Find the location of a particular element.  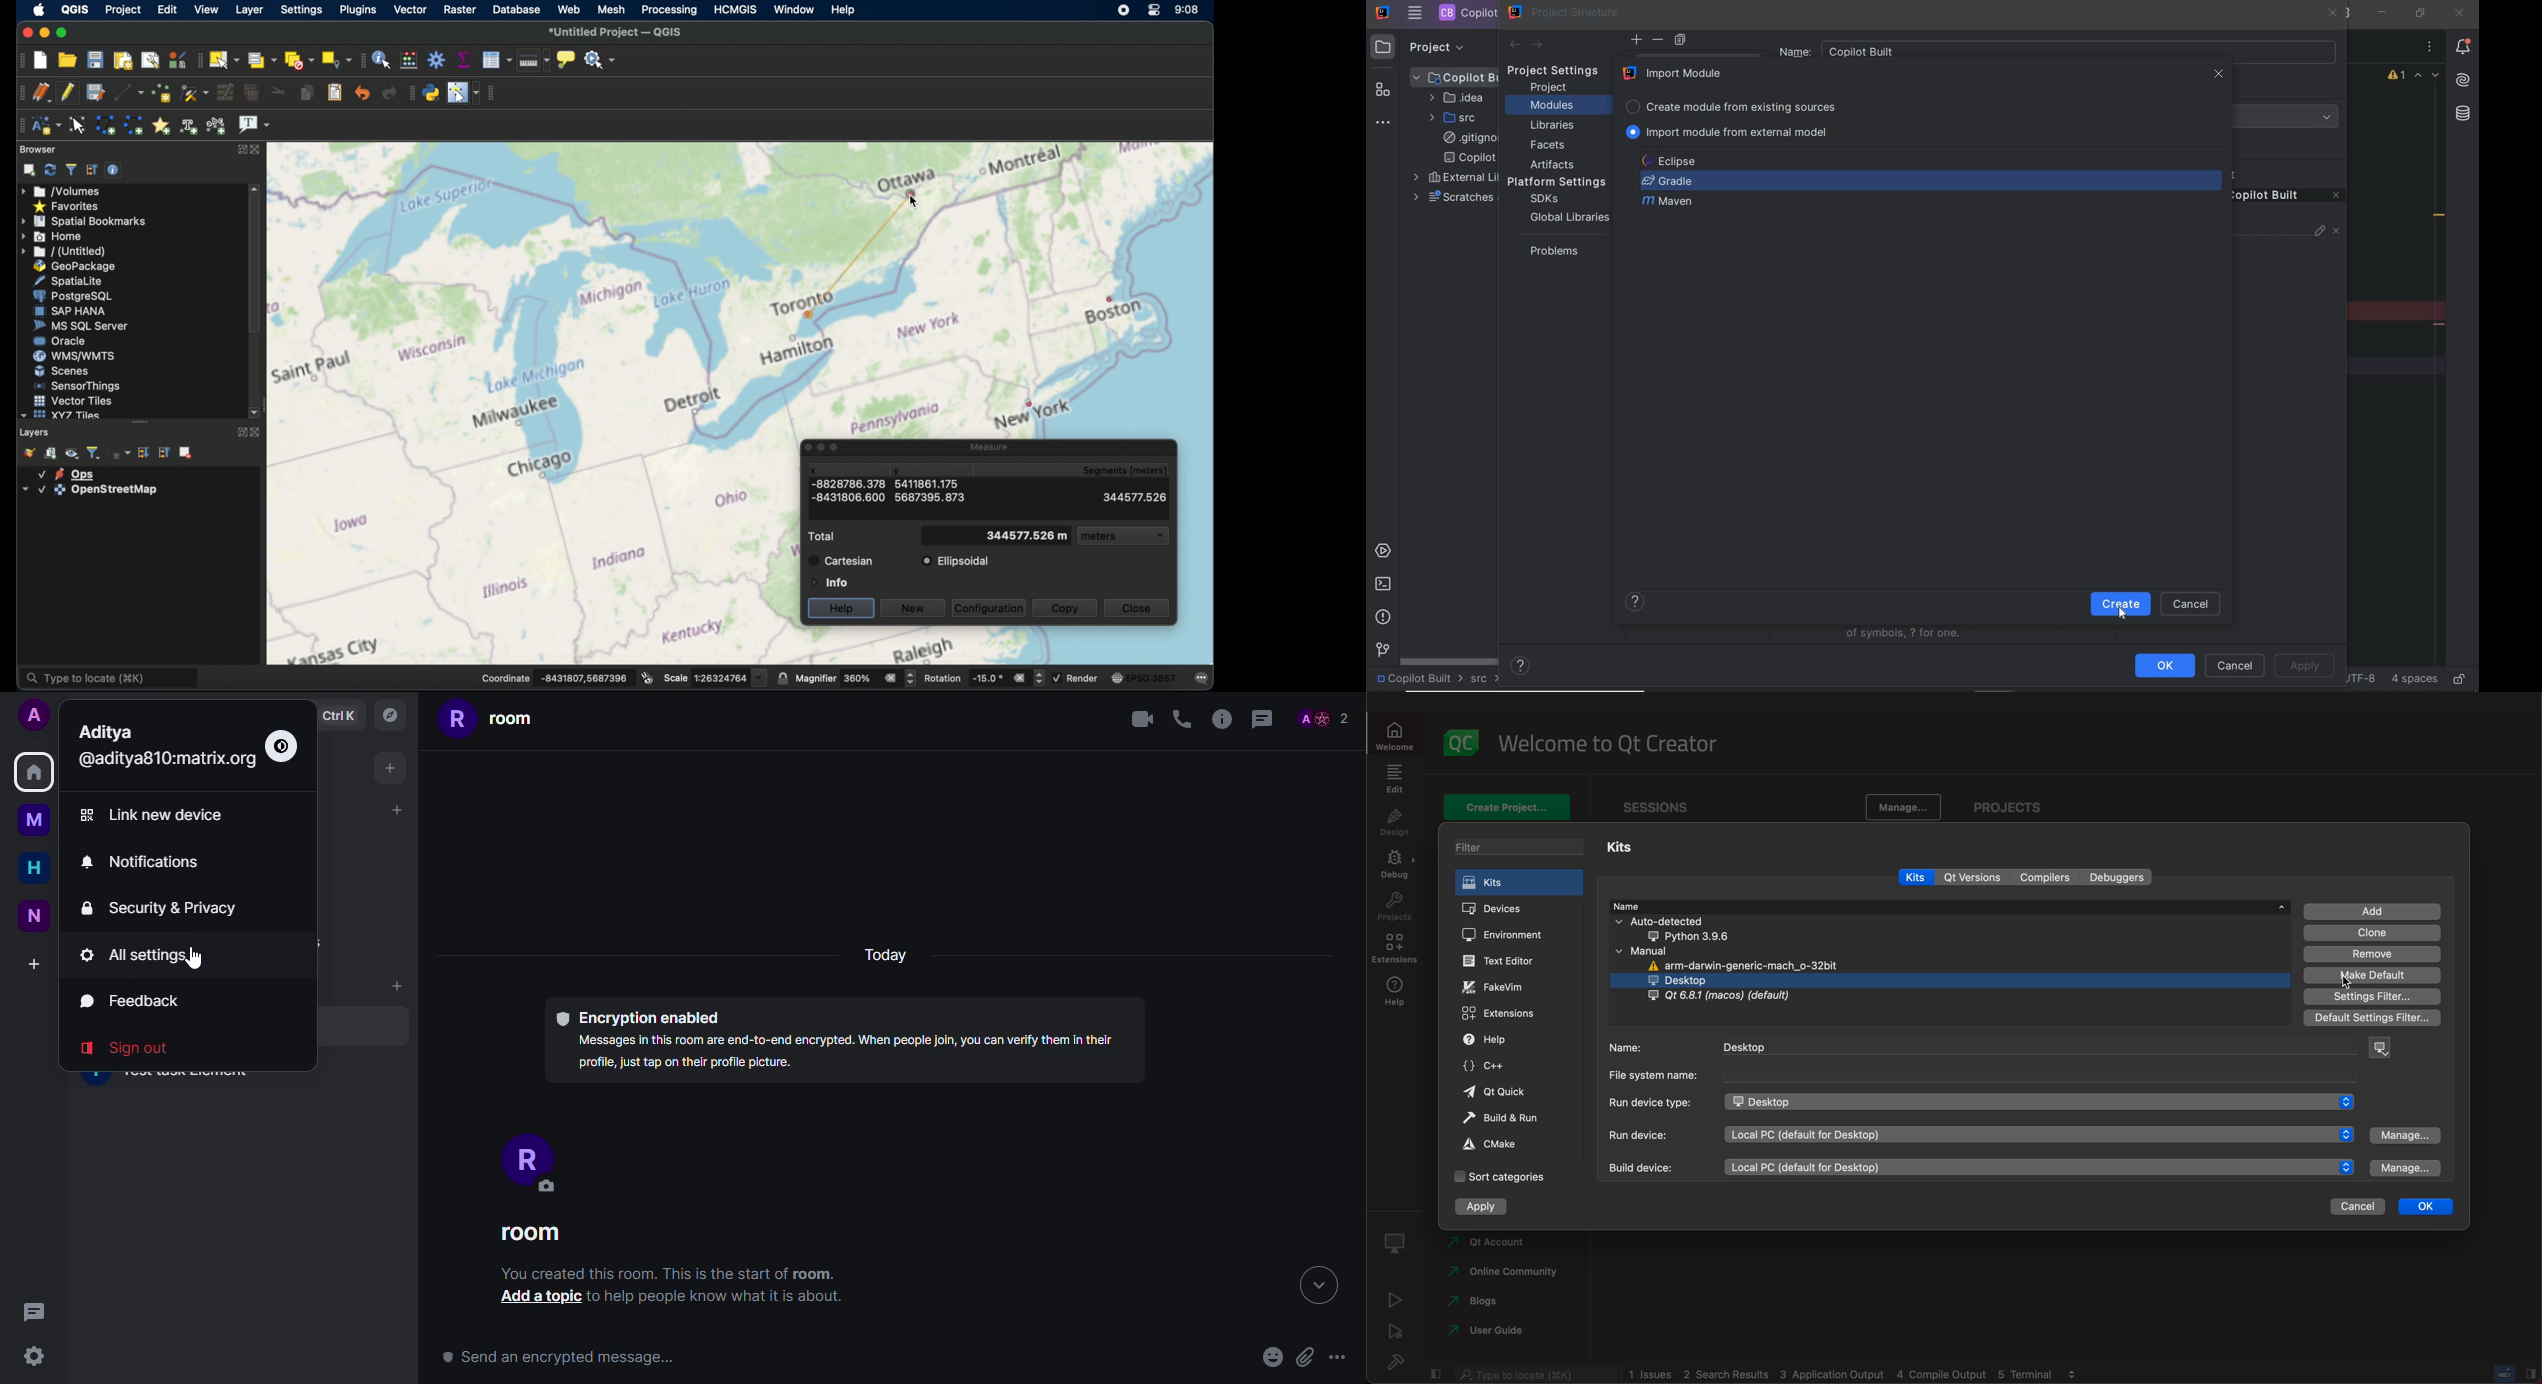

threads is located at coordinates (1262, 719).